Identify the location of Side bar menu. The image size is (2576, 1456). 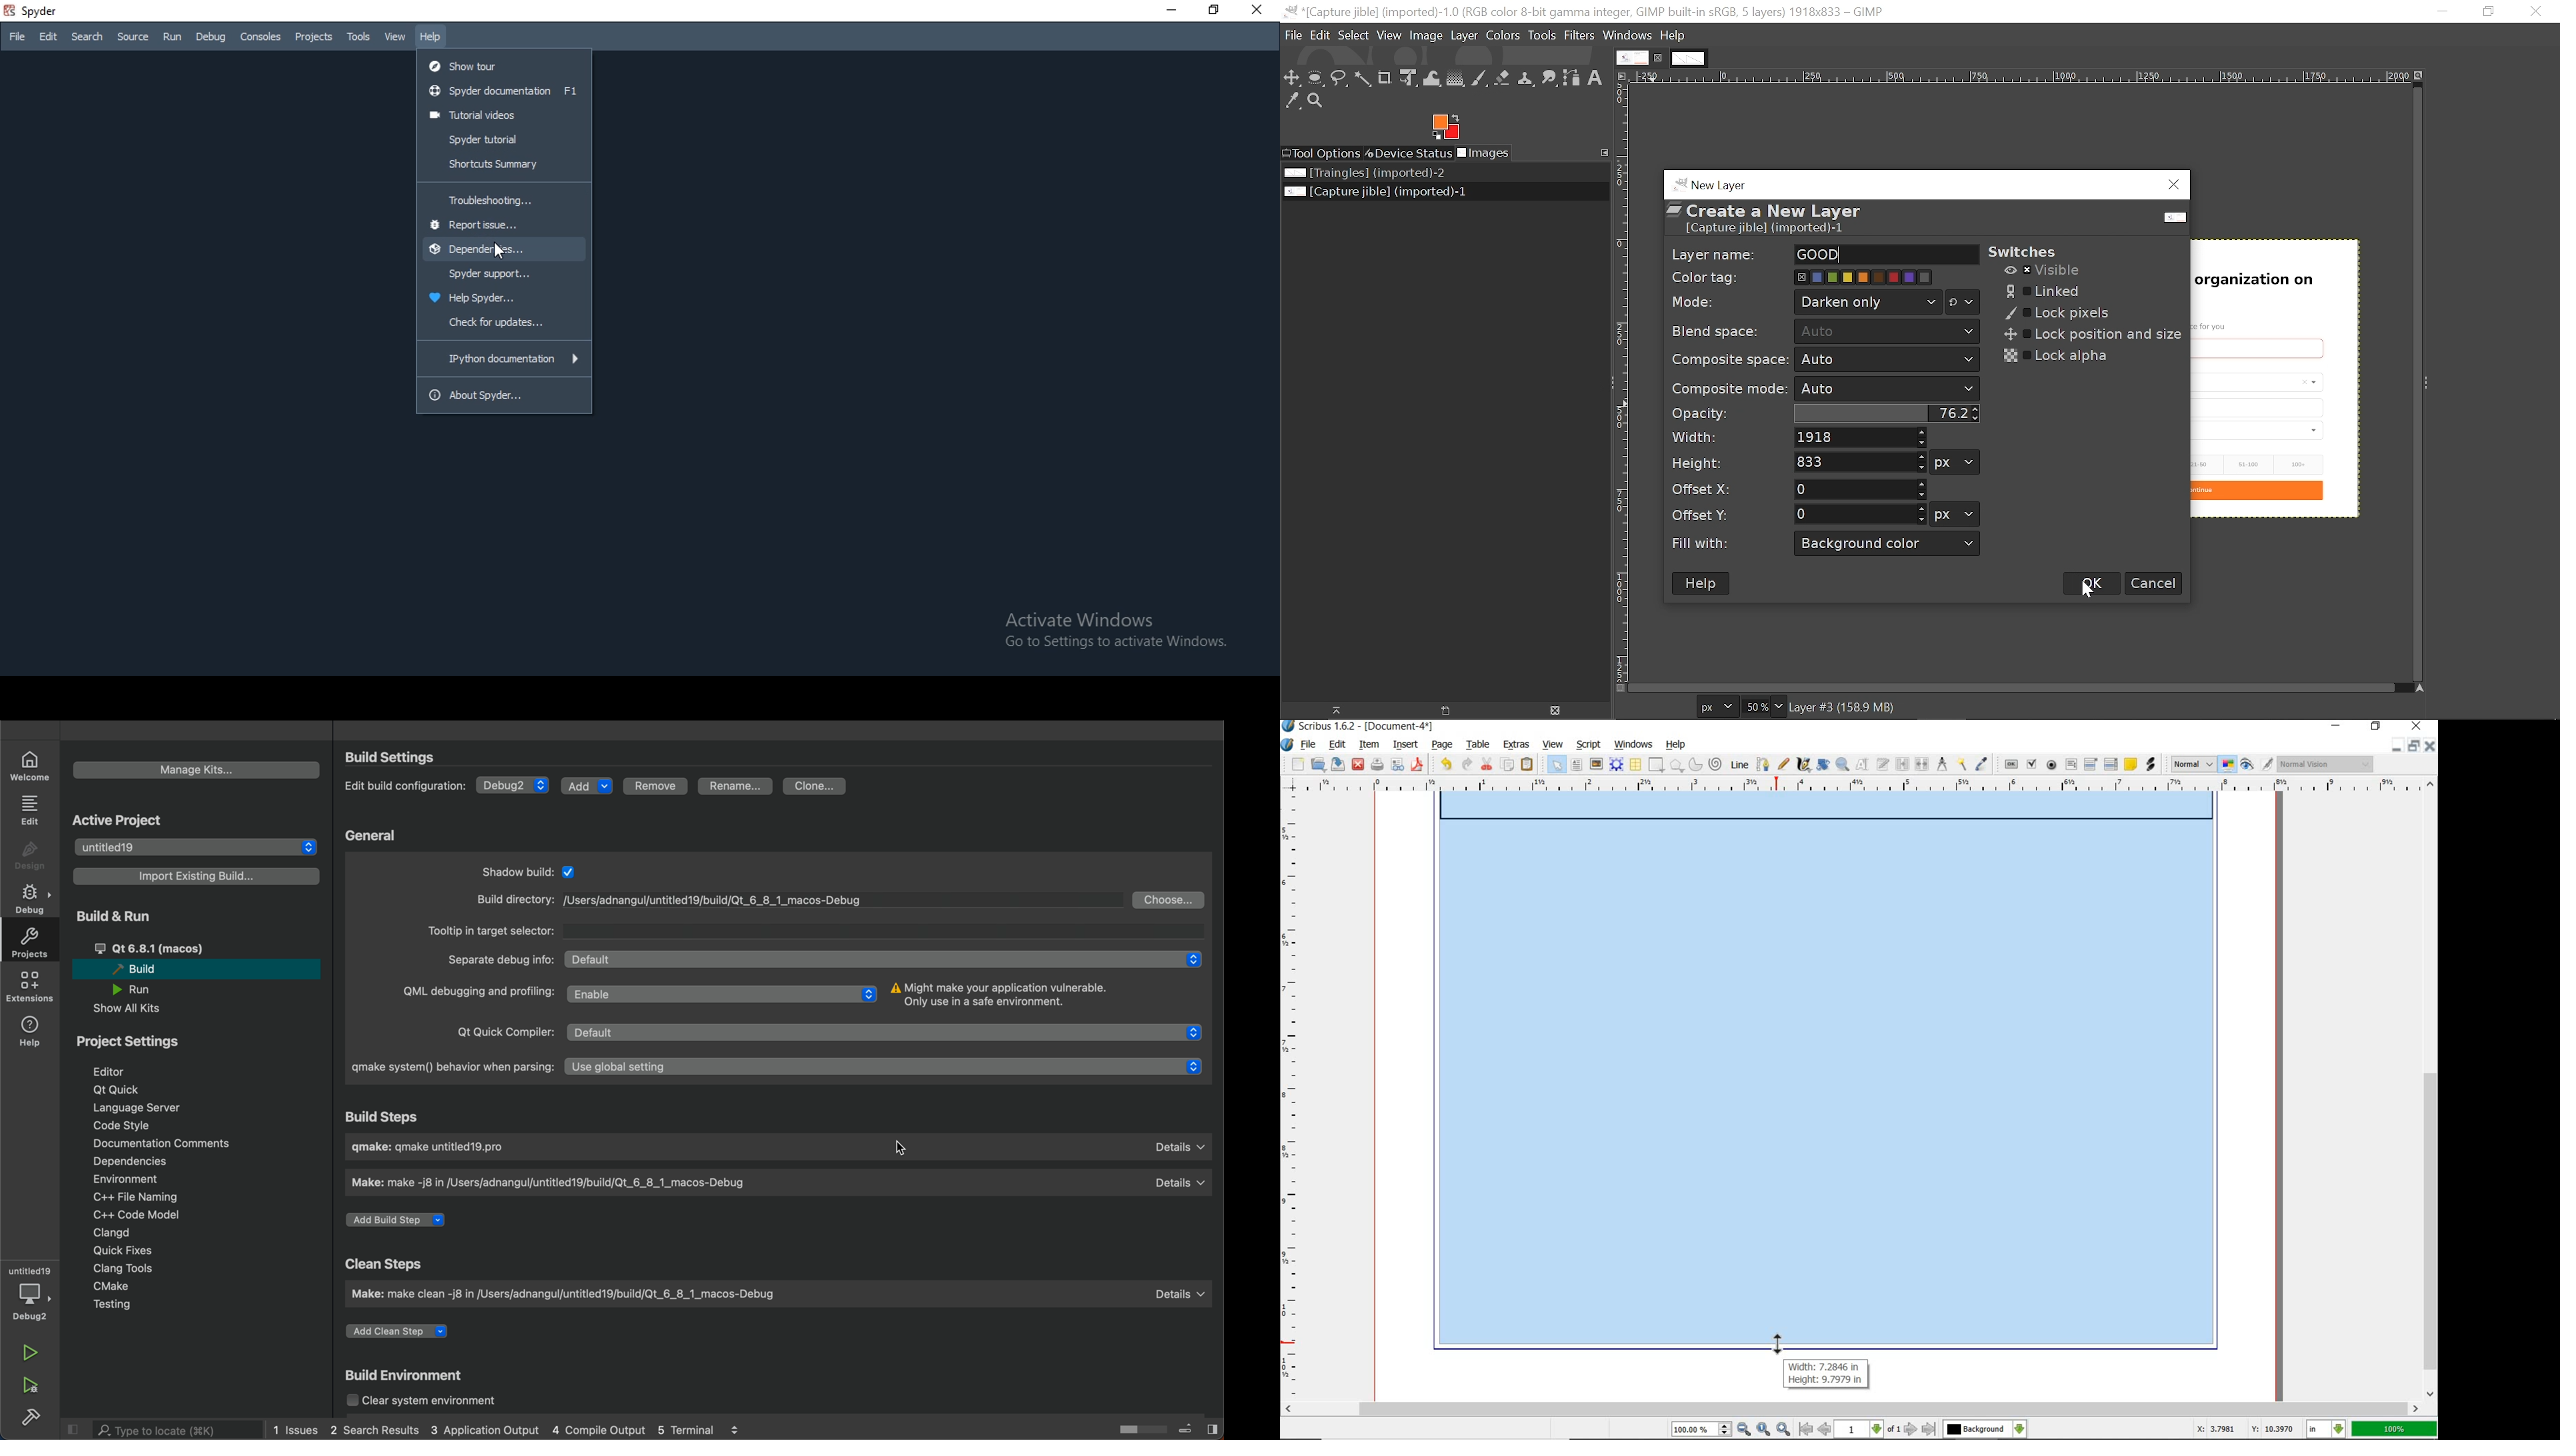
(2428, 383).